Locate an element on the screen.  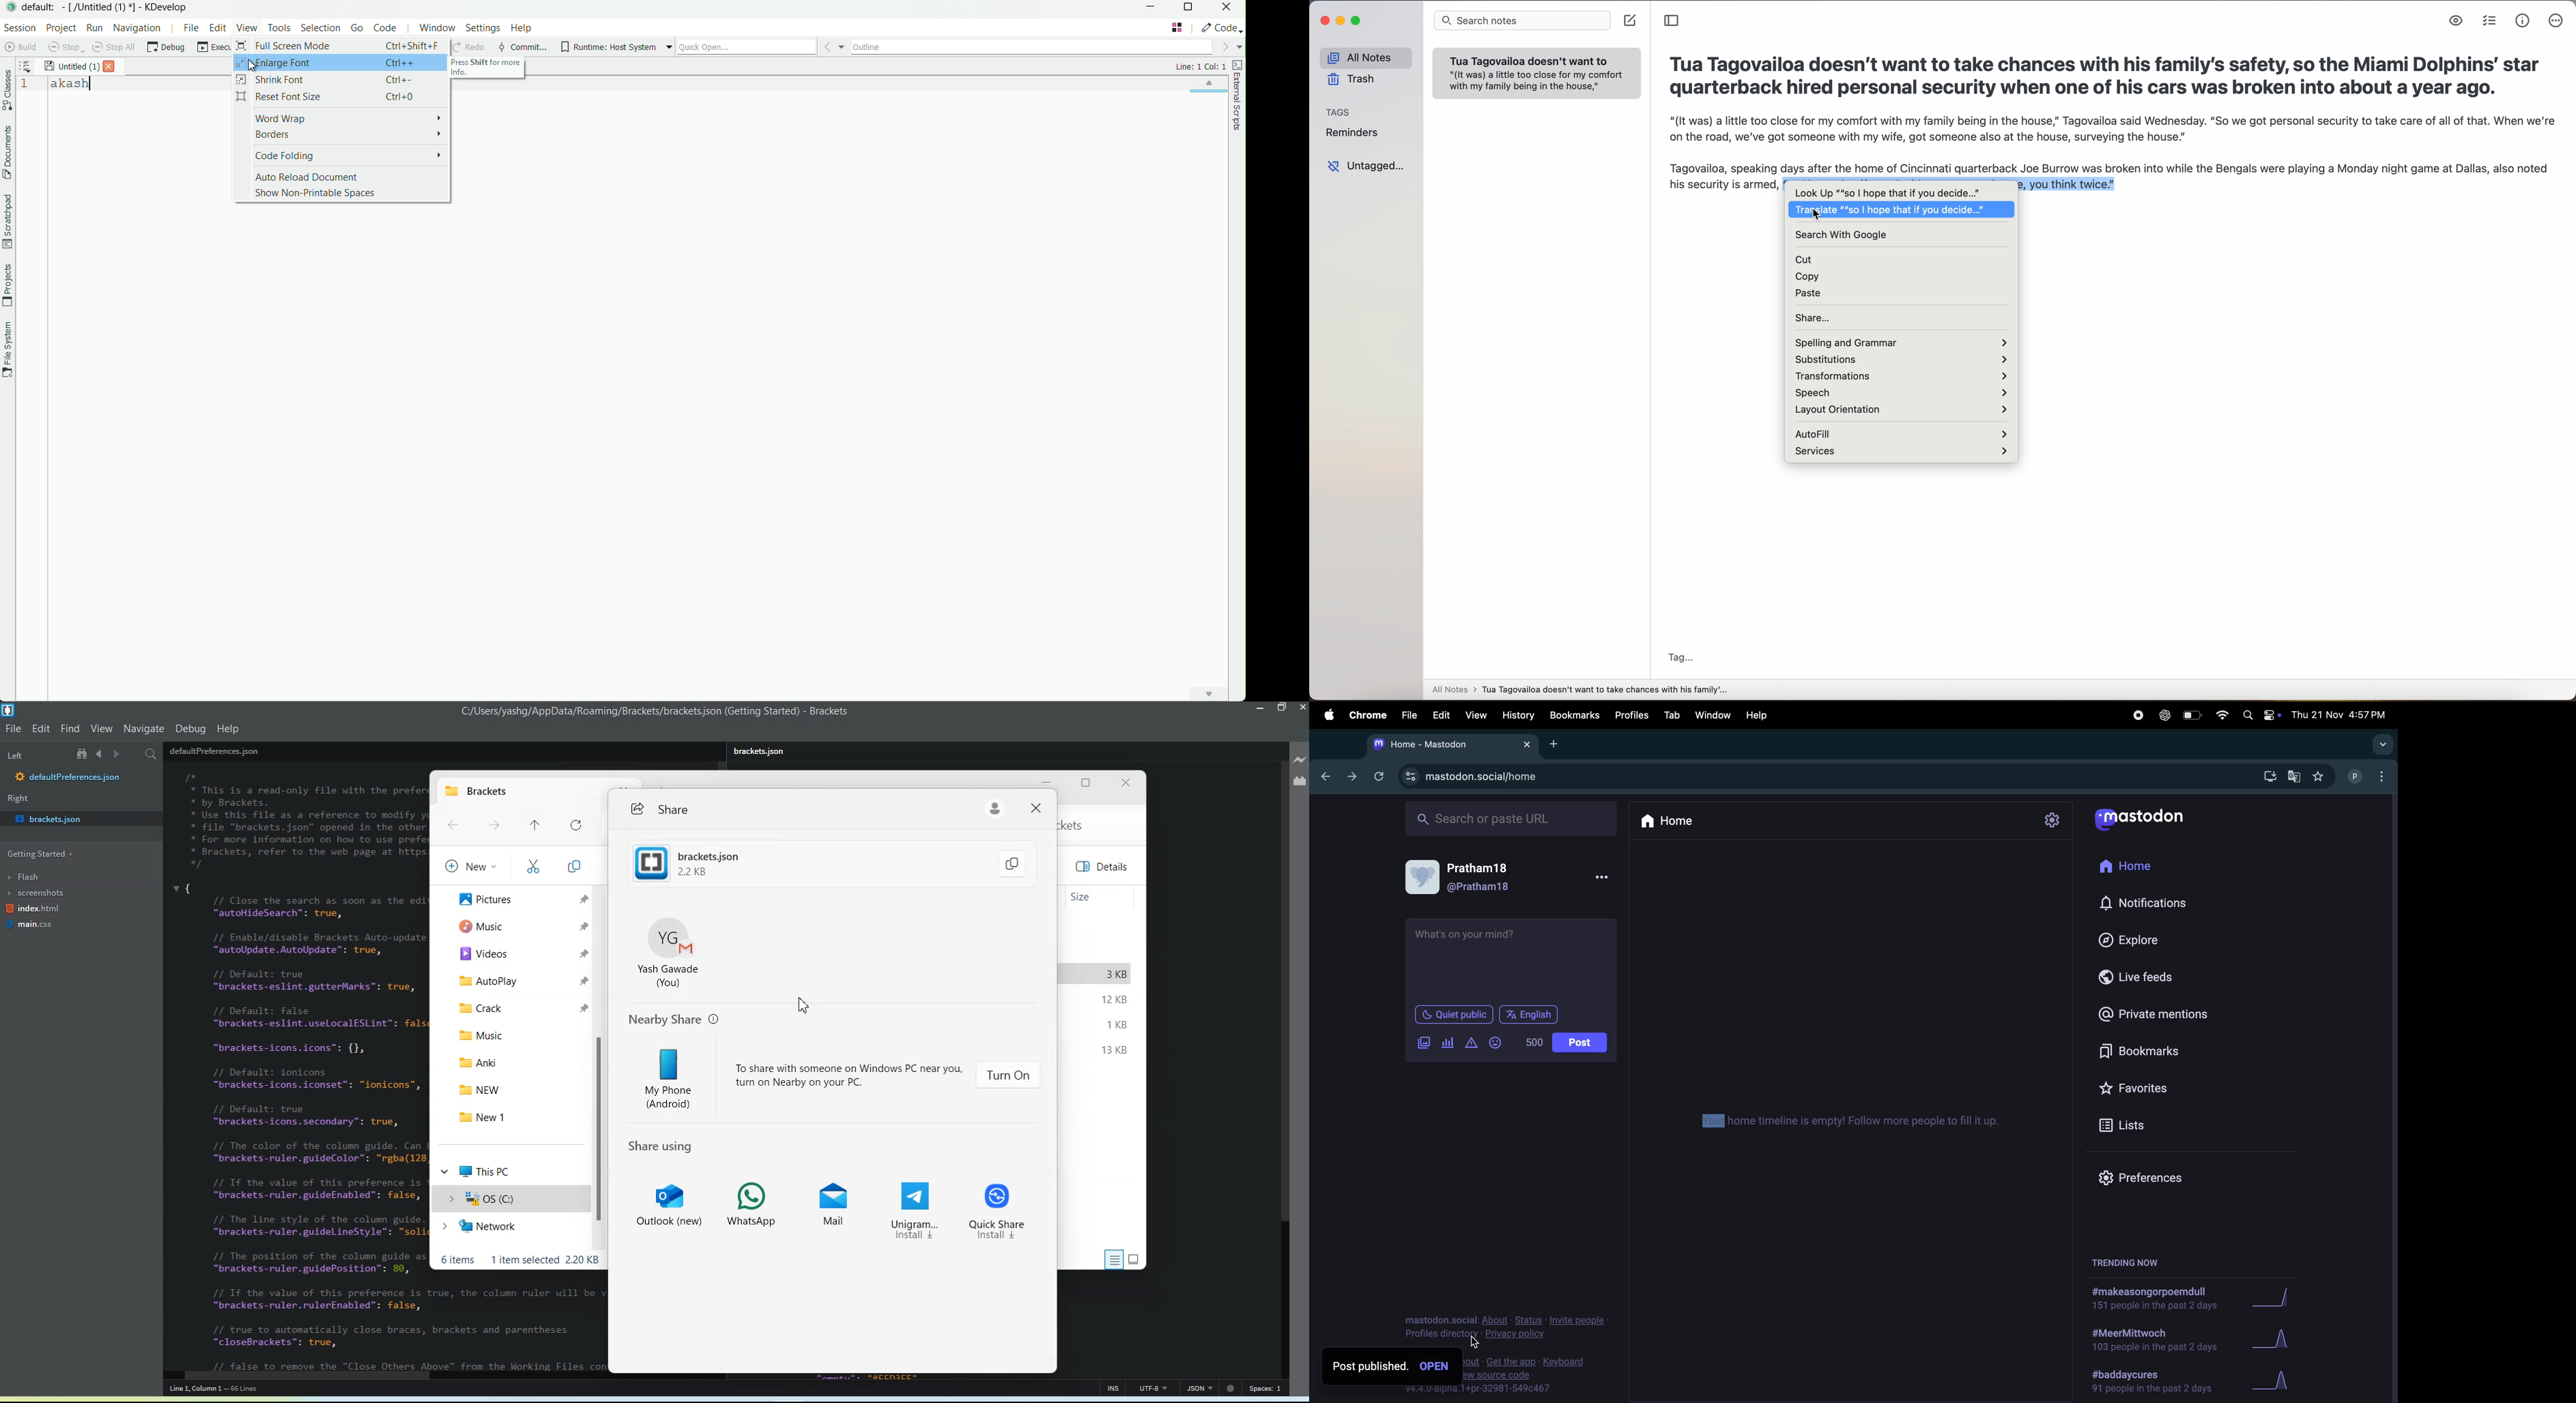
Share is located at coordinates (657, 809).